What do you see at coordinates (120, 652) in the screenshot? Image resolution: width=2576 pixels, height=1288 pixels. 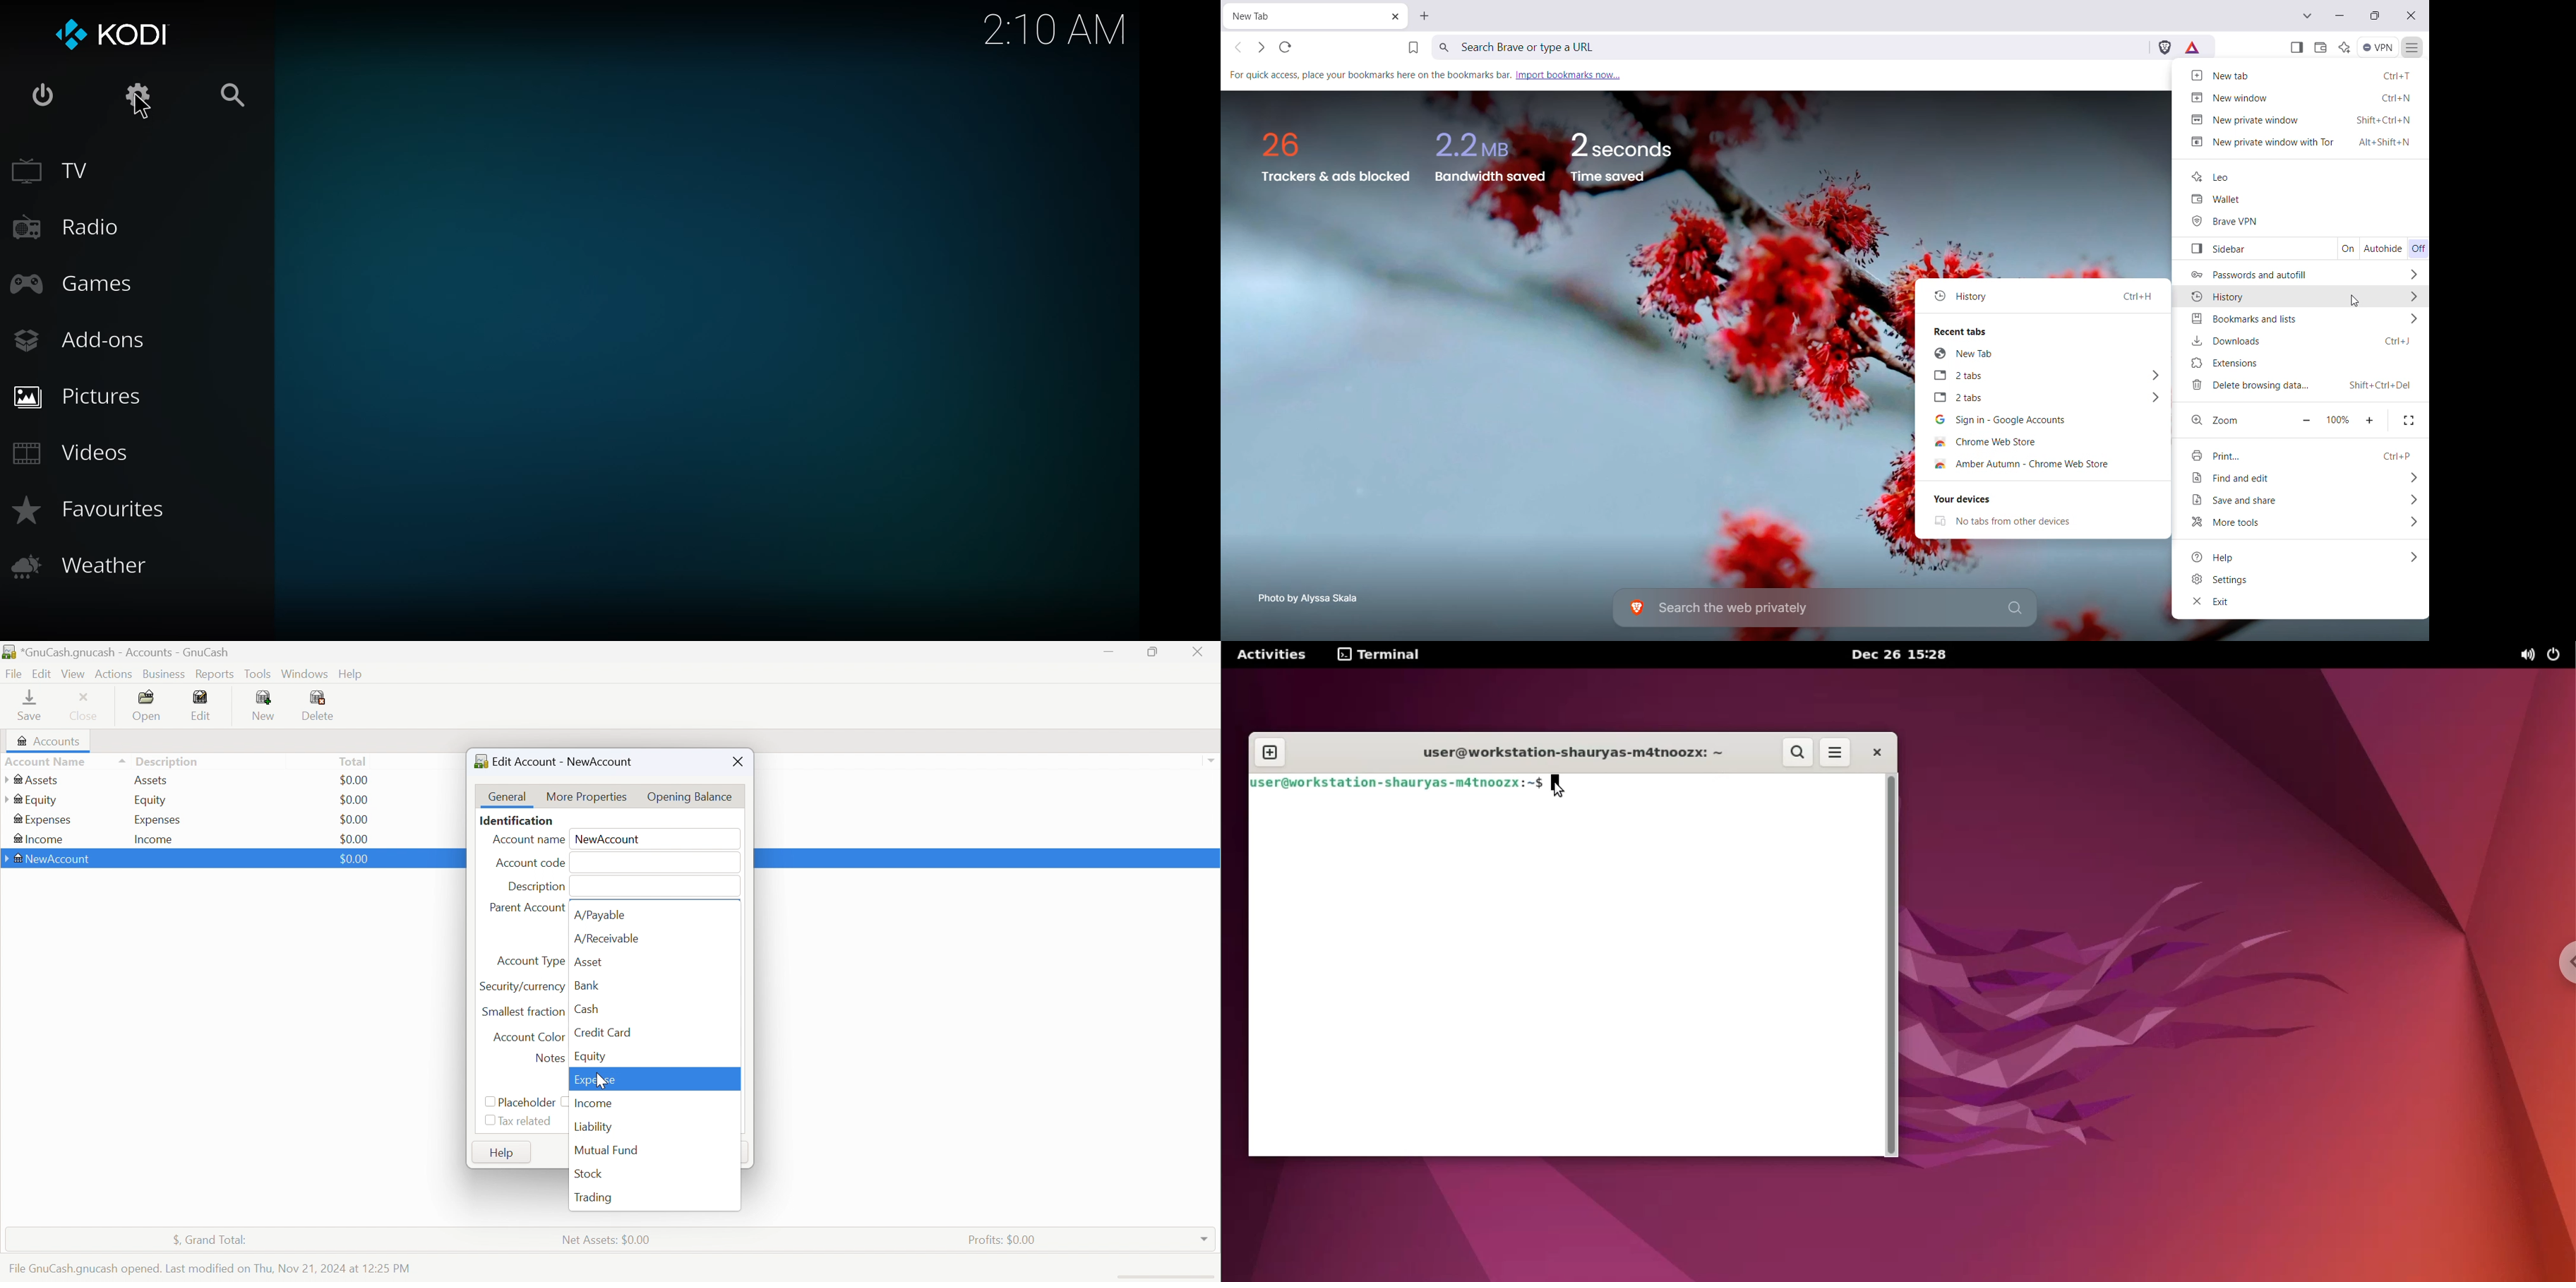 I see `*GnuCash.gnucash - Accounts -GnuCash` at bounding box center [120, 652].